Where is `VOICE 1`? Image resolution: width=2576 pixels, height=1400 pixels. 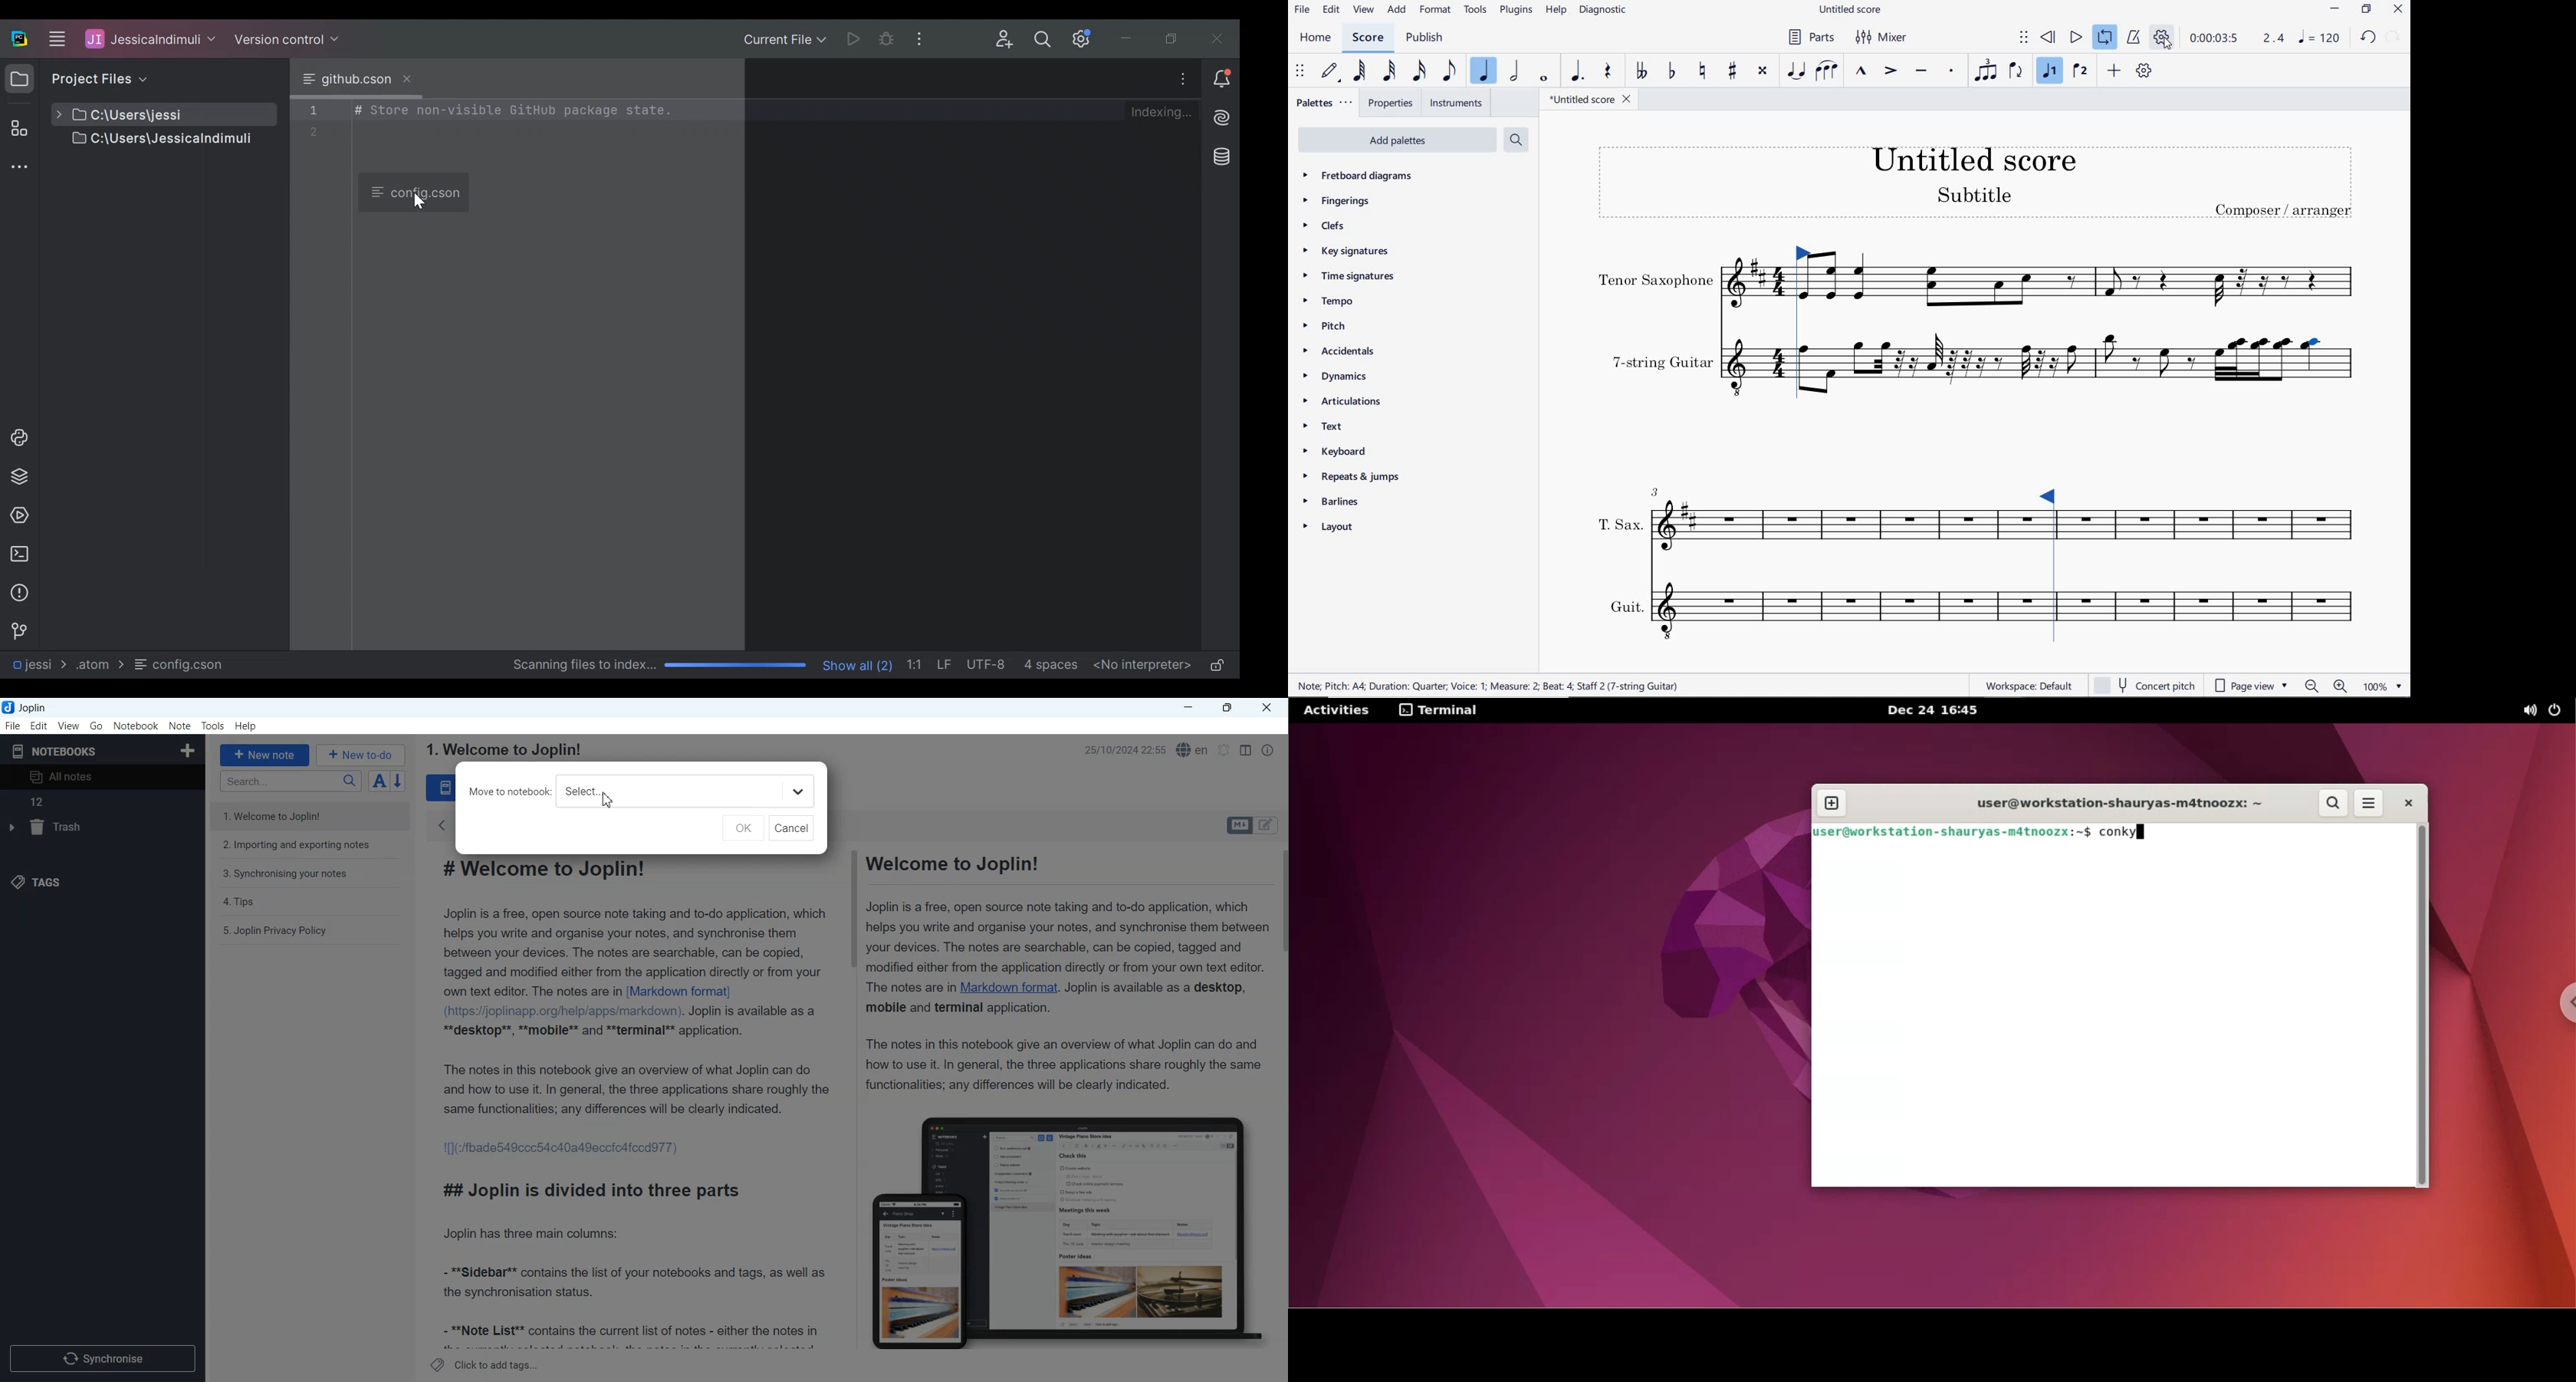 VOICE 1 is located at coordinates (2050, 72).